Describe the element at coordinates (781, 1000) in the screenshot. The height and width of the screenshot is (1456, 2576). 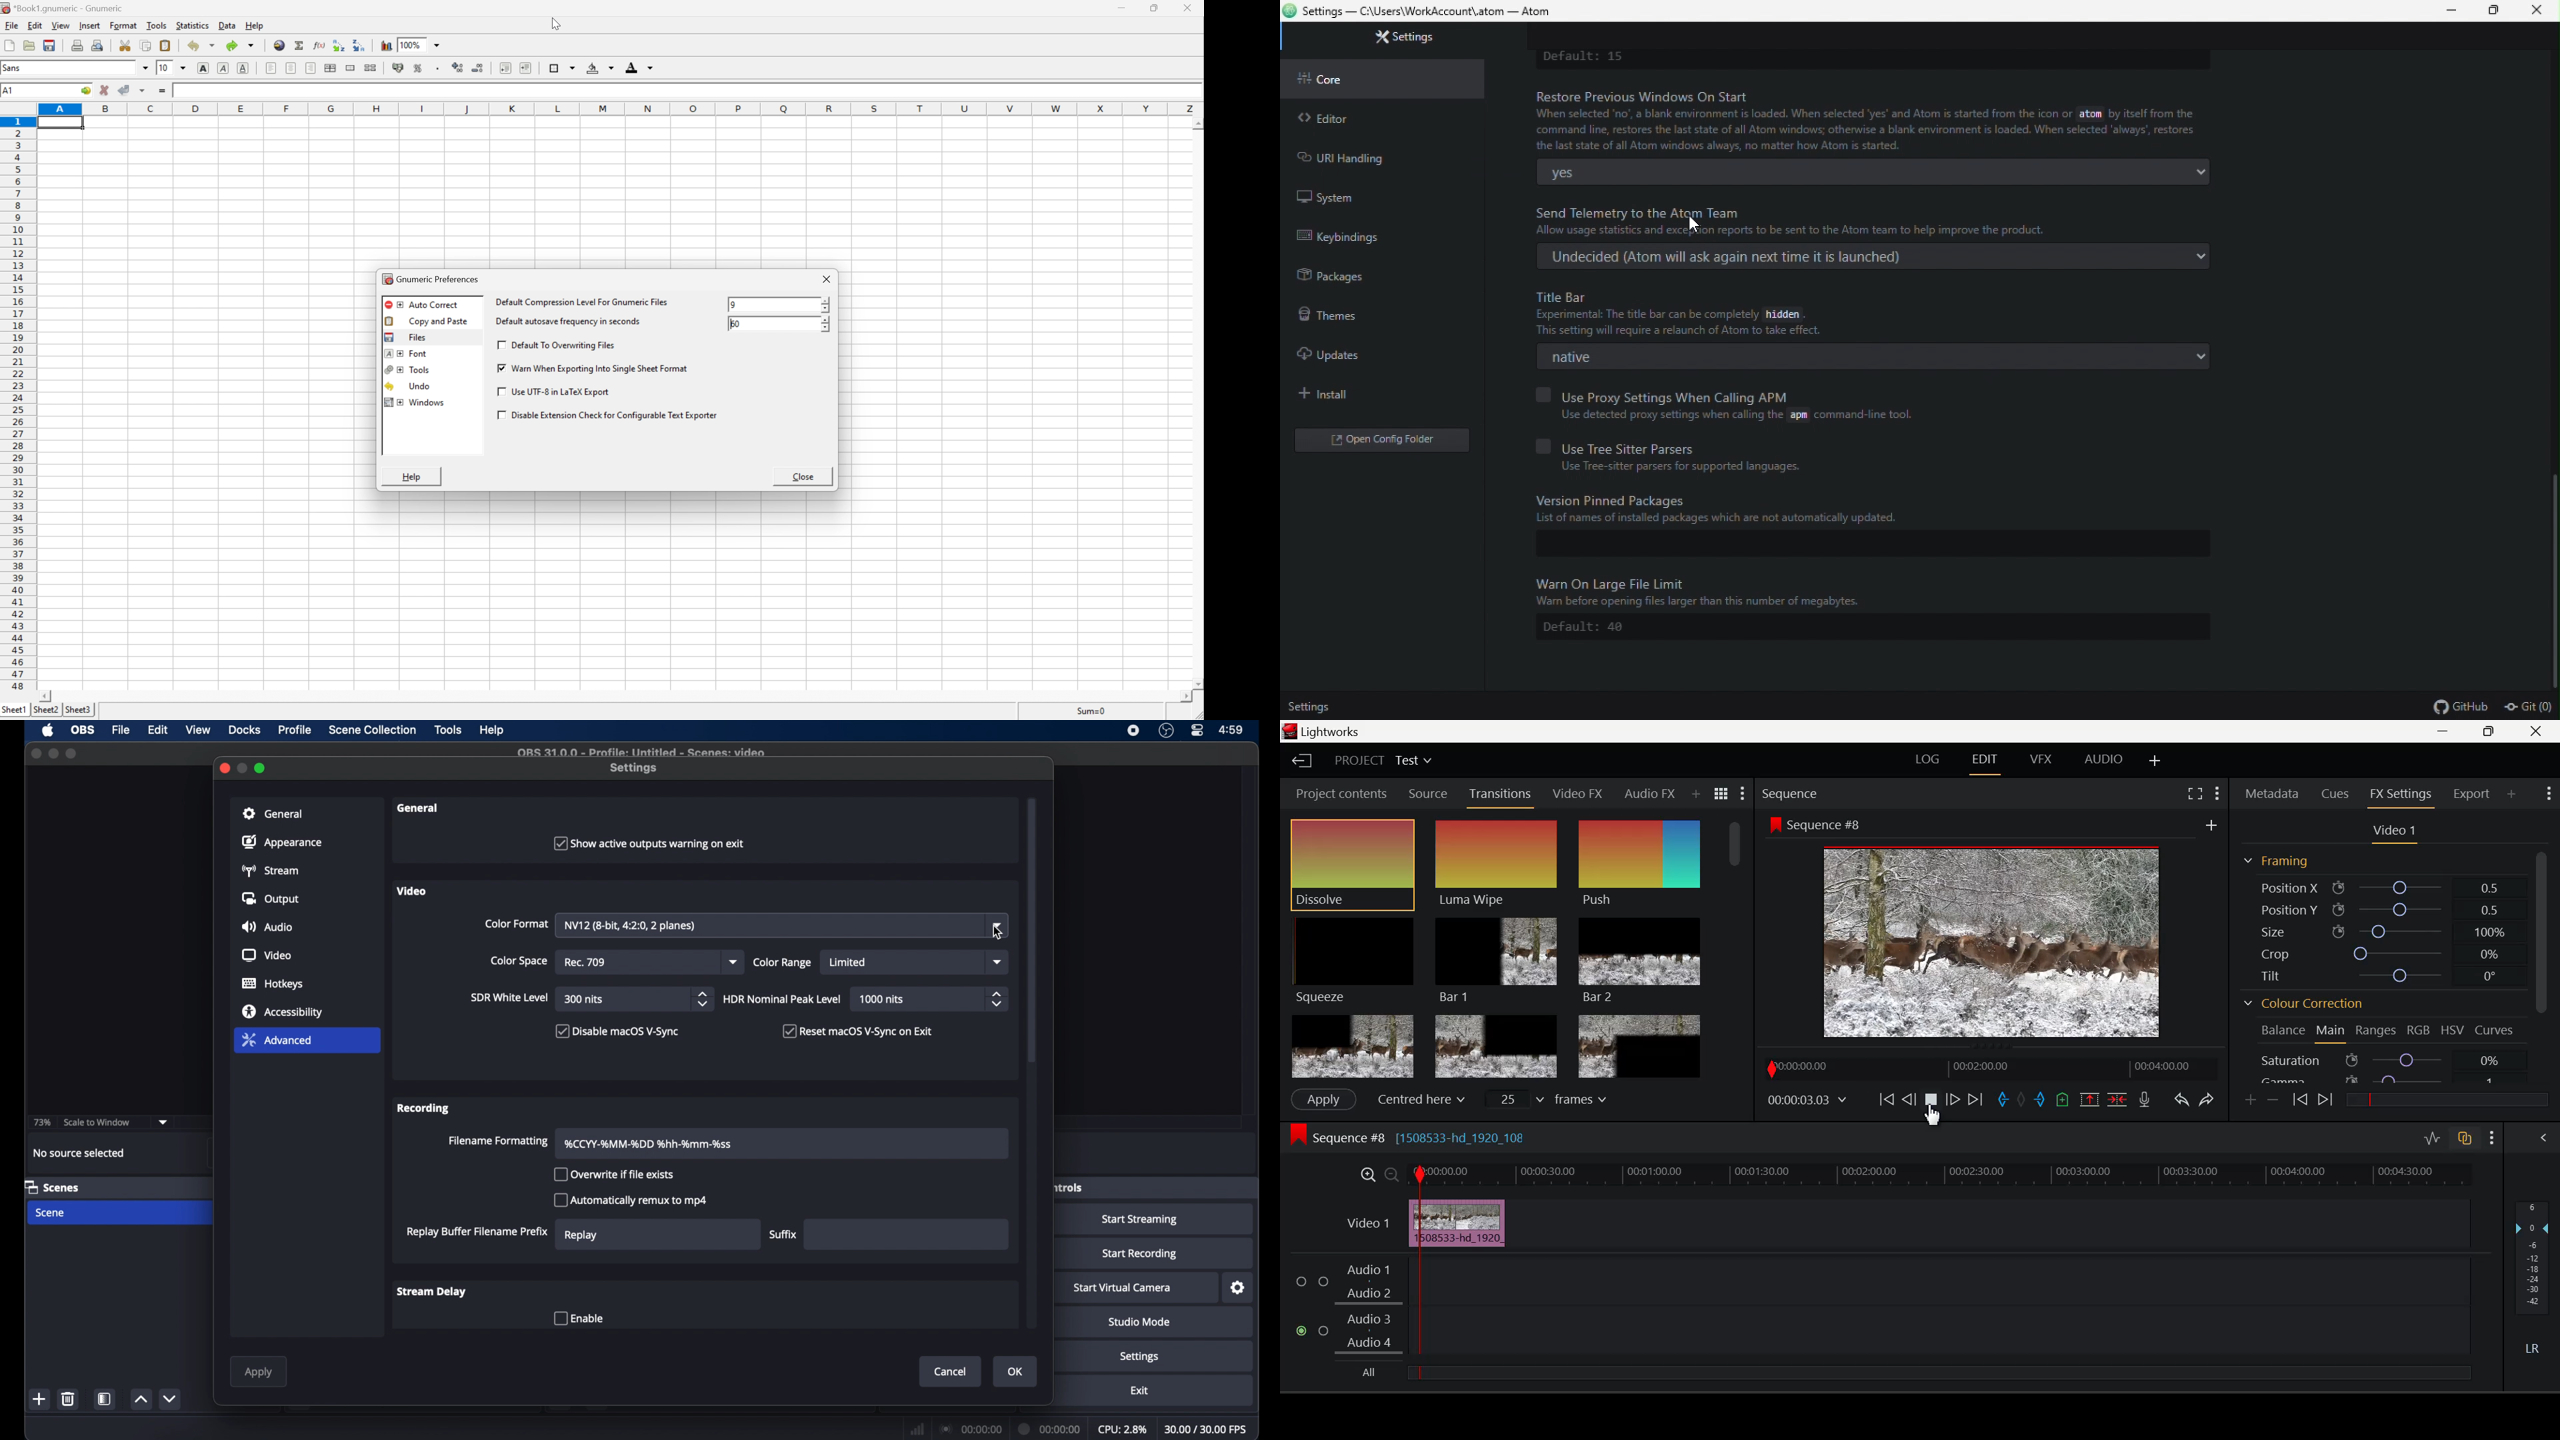
I see `HDR nominal peak level` at that location.